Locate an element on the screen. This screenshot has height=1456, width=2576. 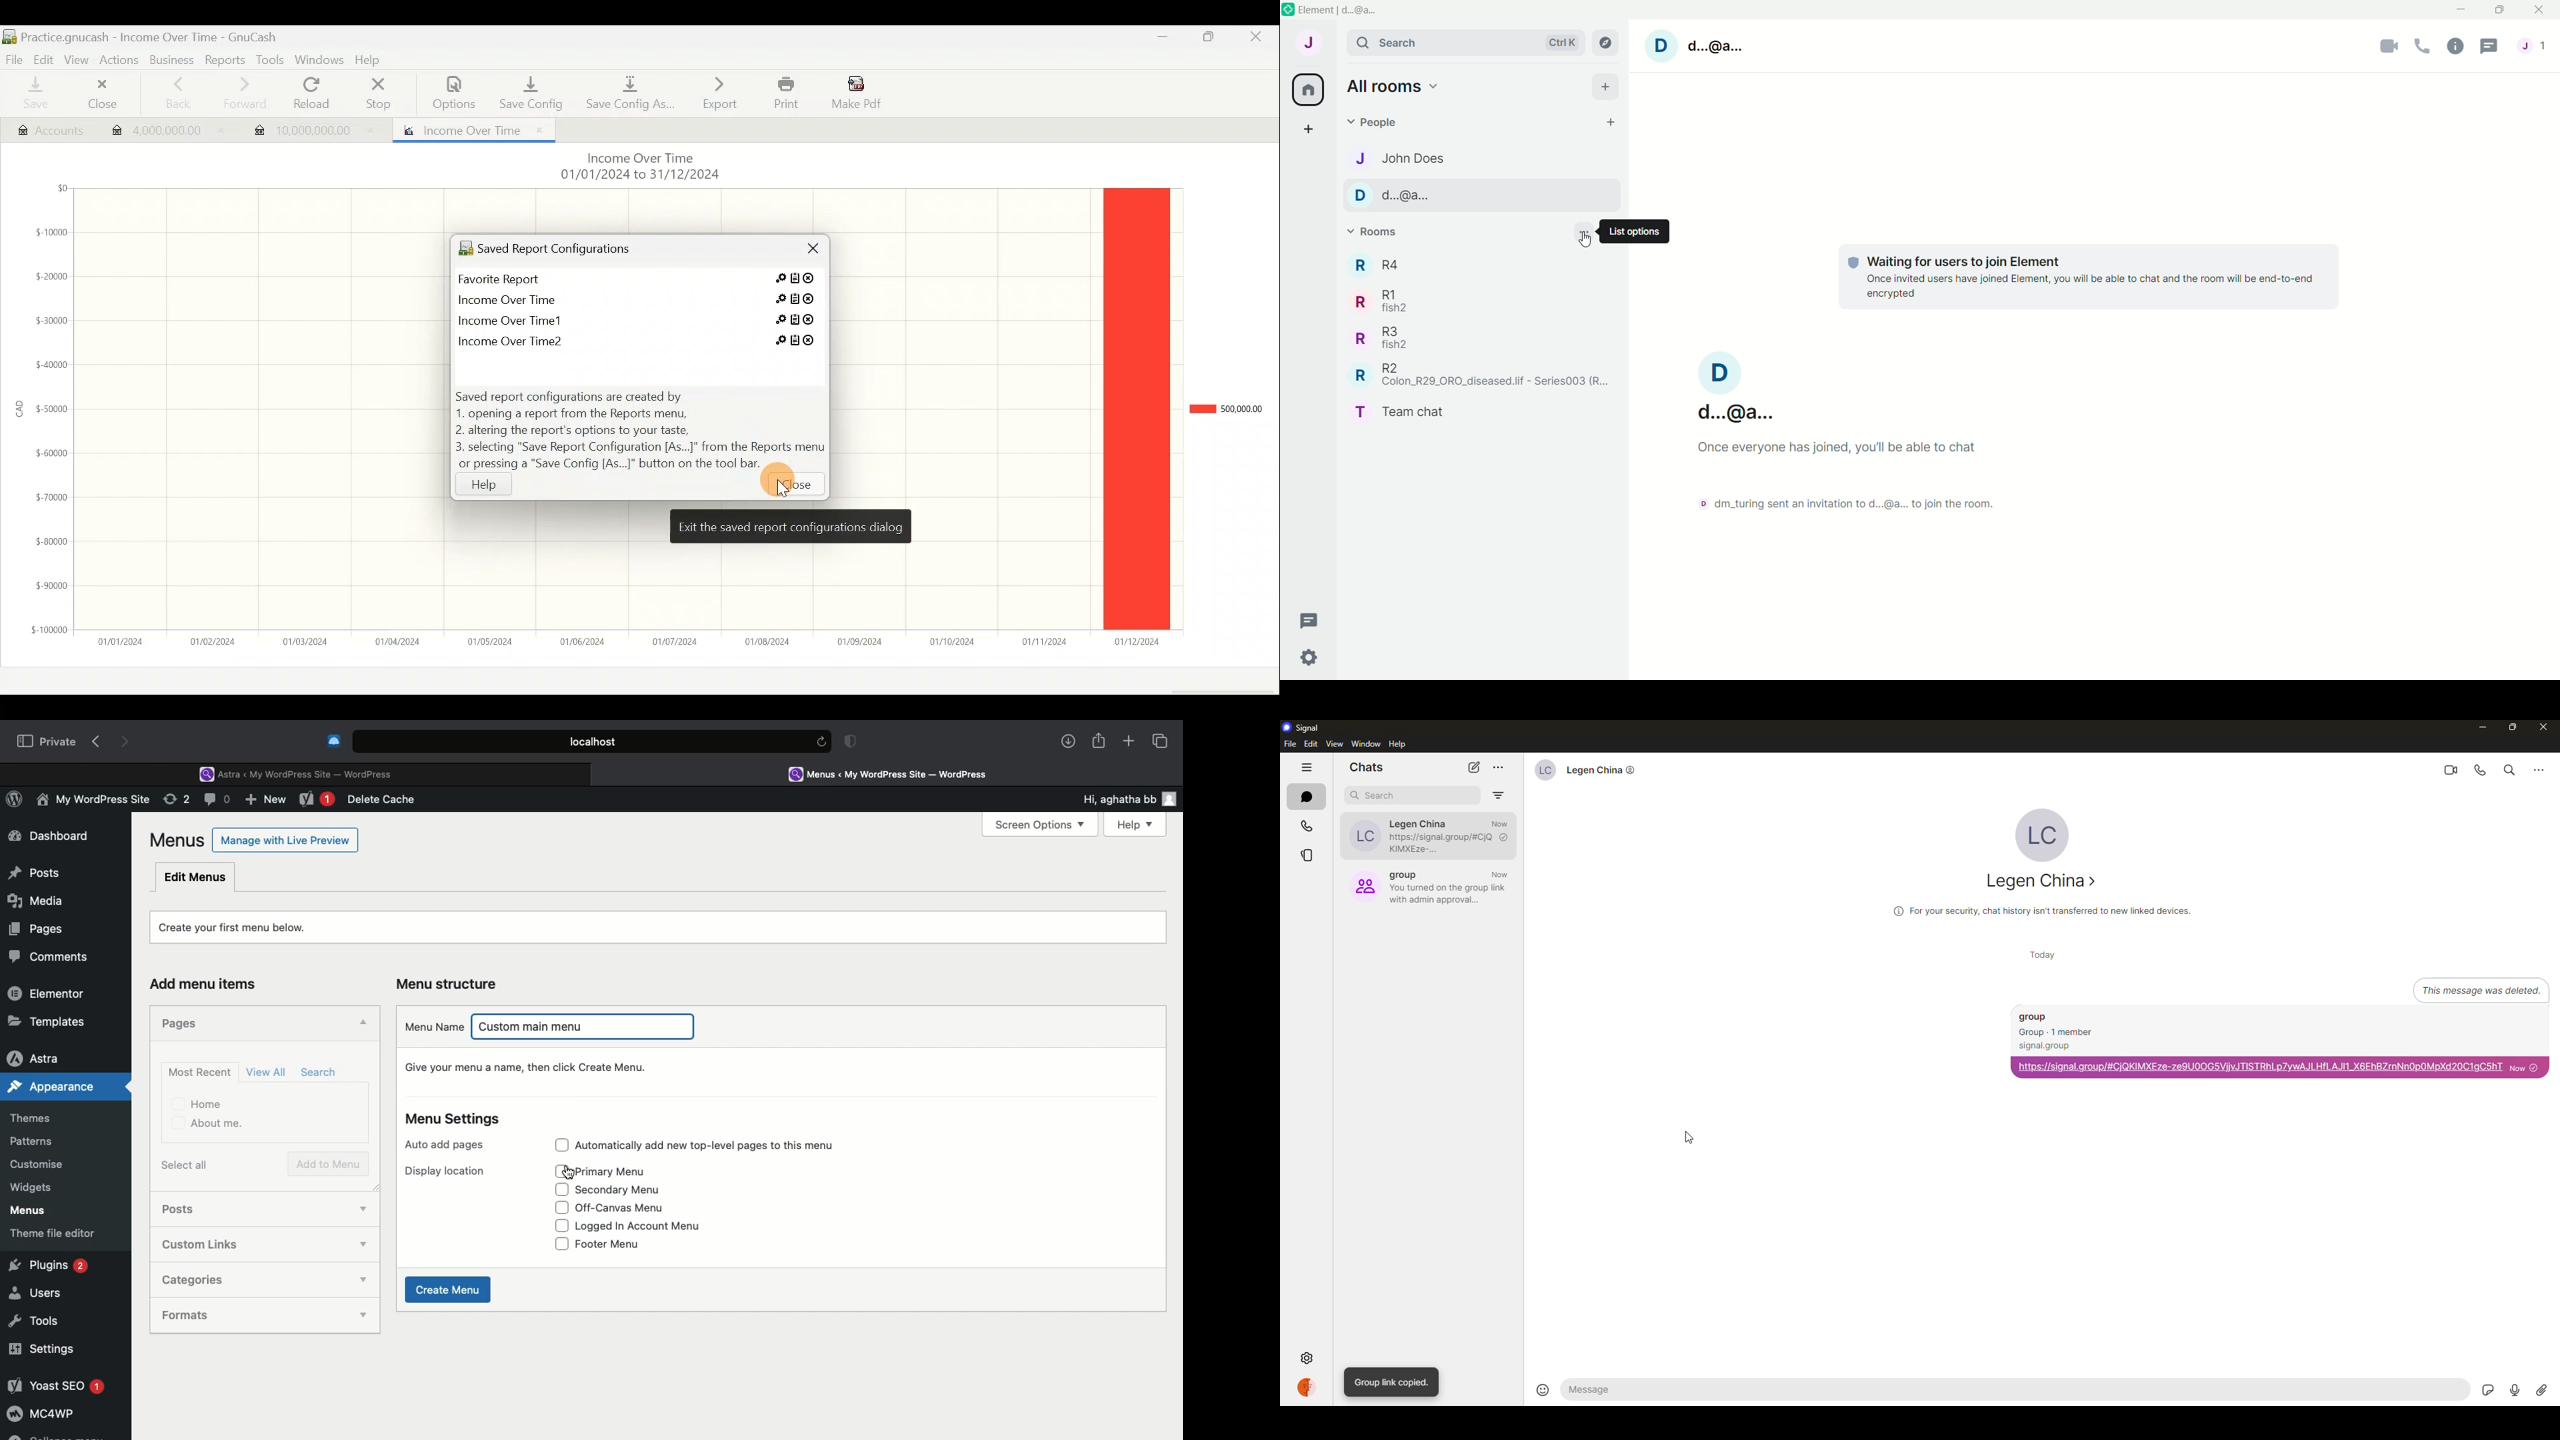
Start chat is located at coordinates (1610, 121).